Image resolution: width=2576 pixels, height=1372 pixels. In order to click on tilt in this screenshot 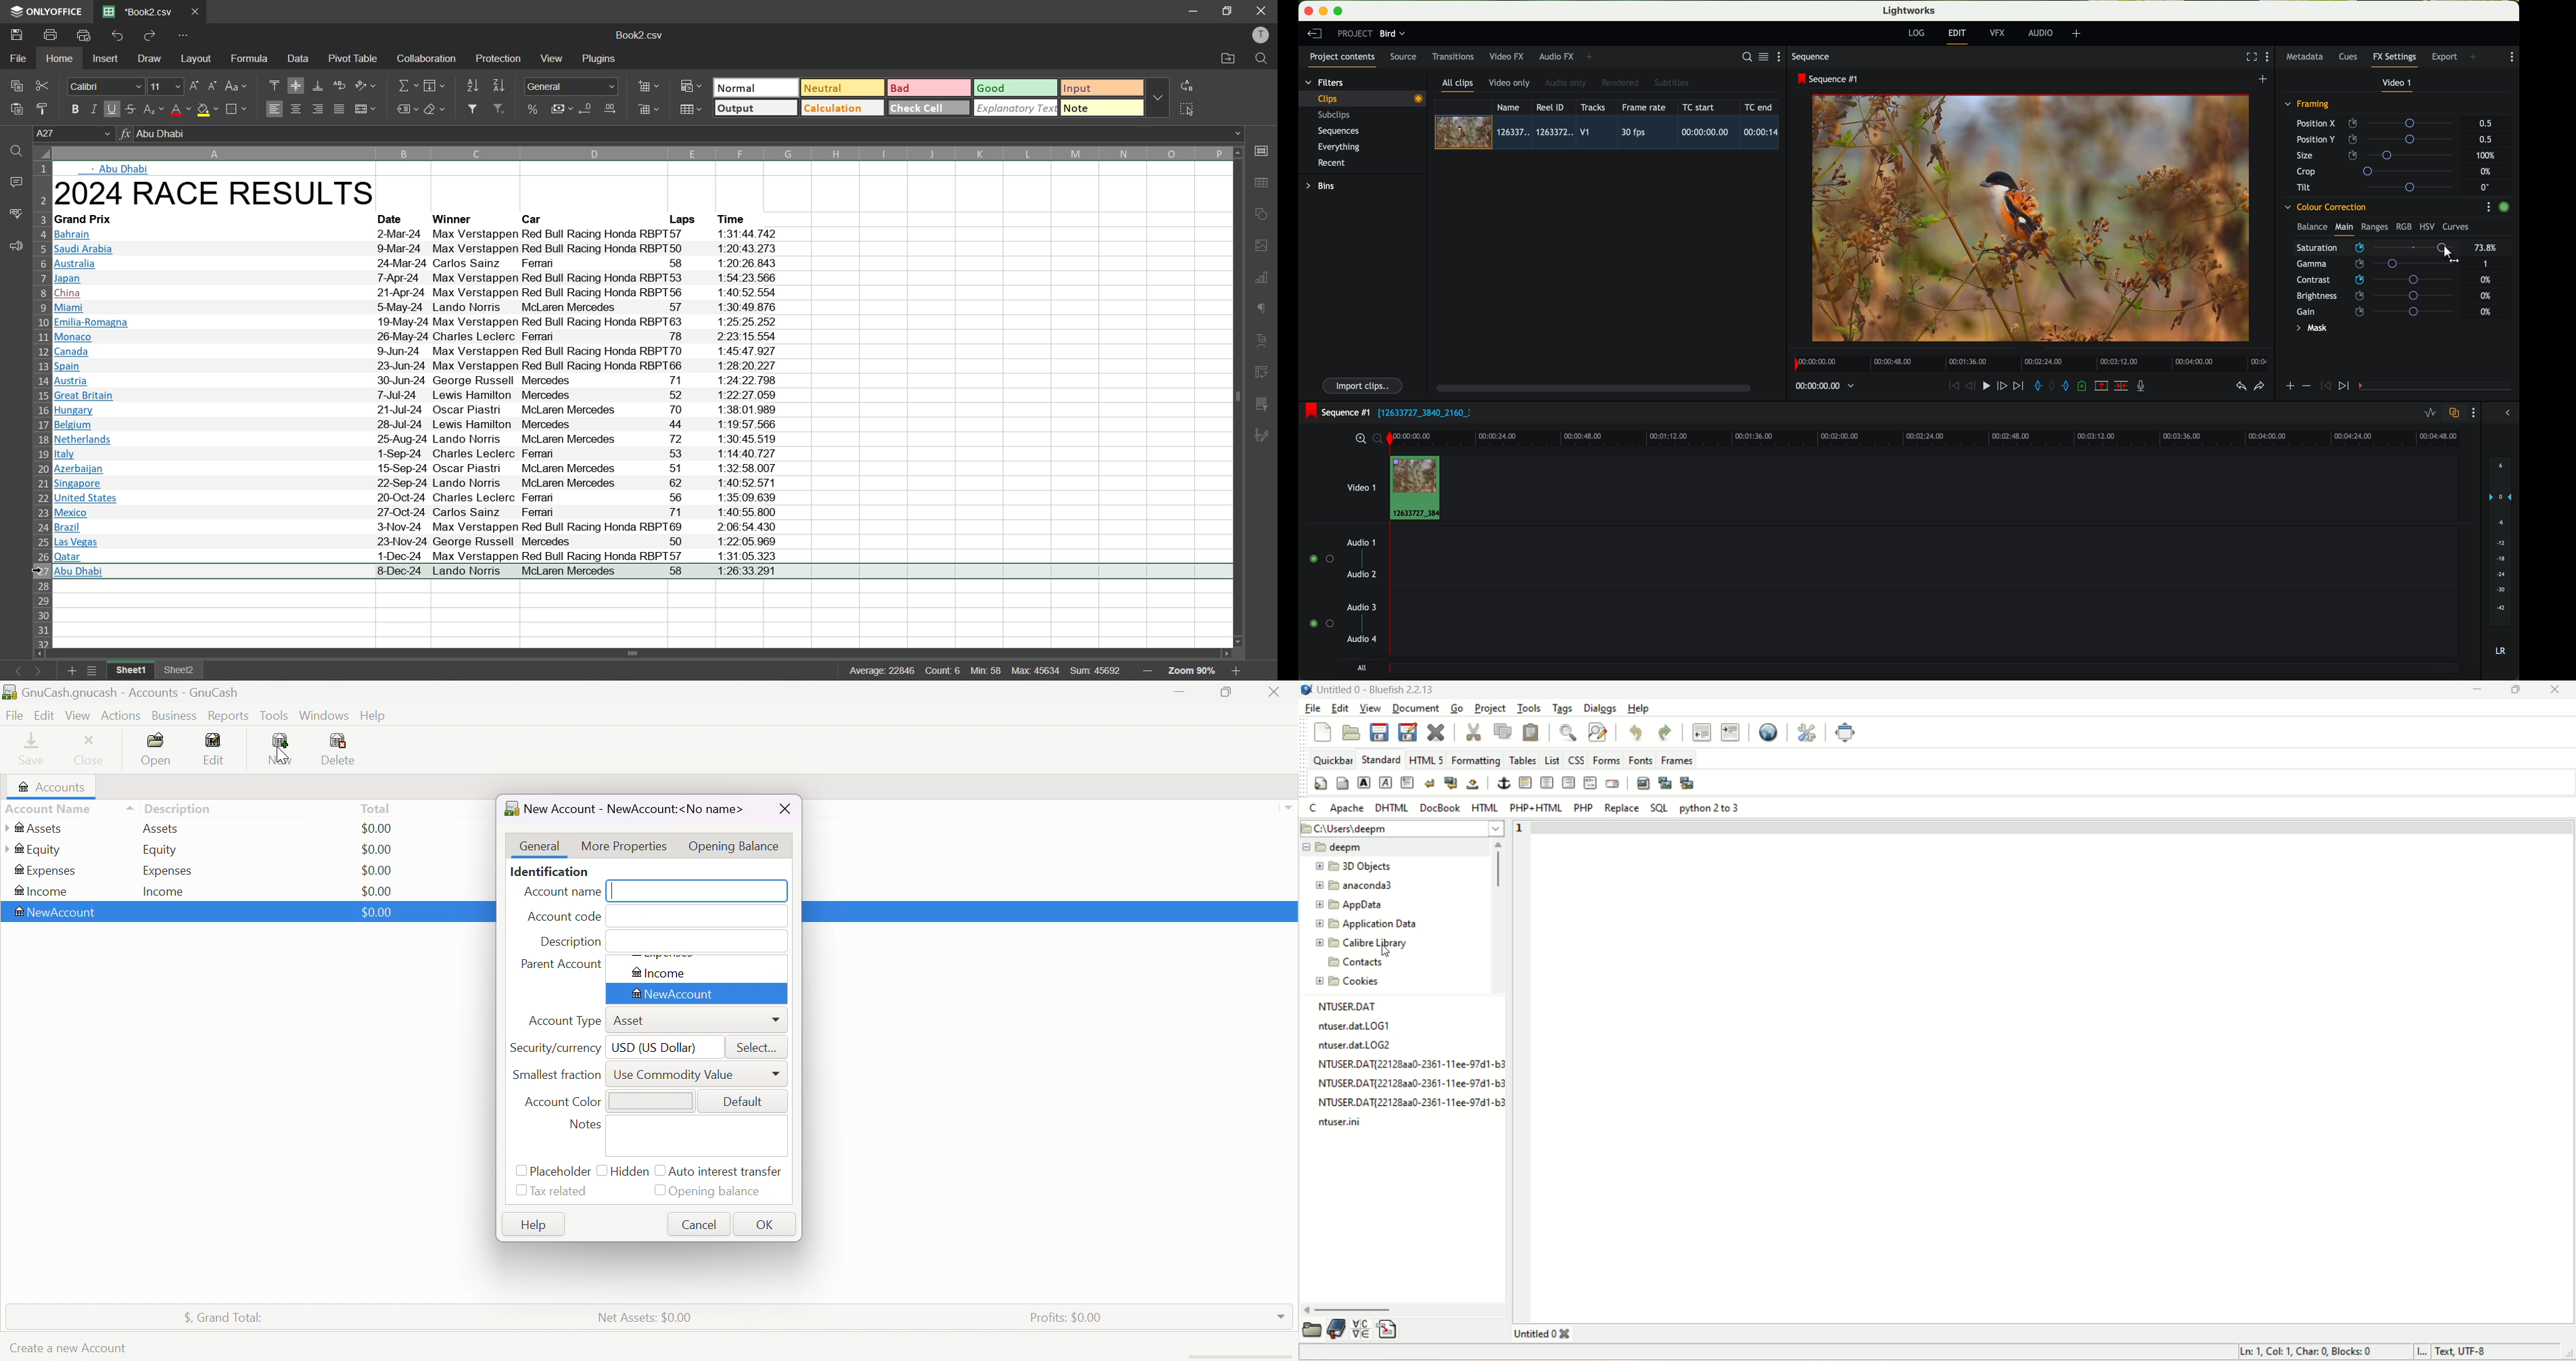, I will do `click(2380, 187)`.